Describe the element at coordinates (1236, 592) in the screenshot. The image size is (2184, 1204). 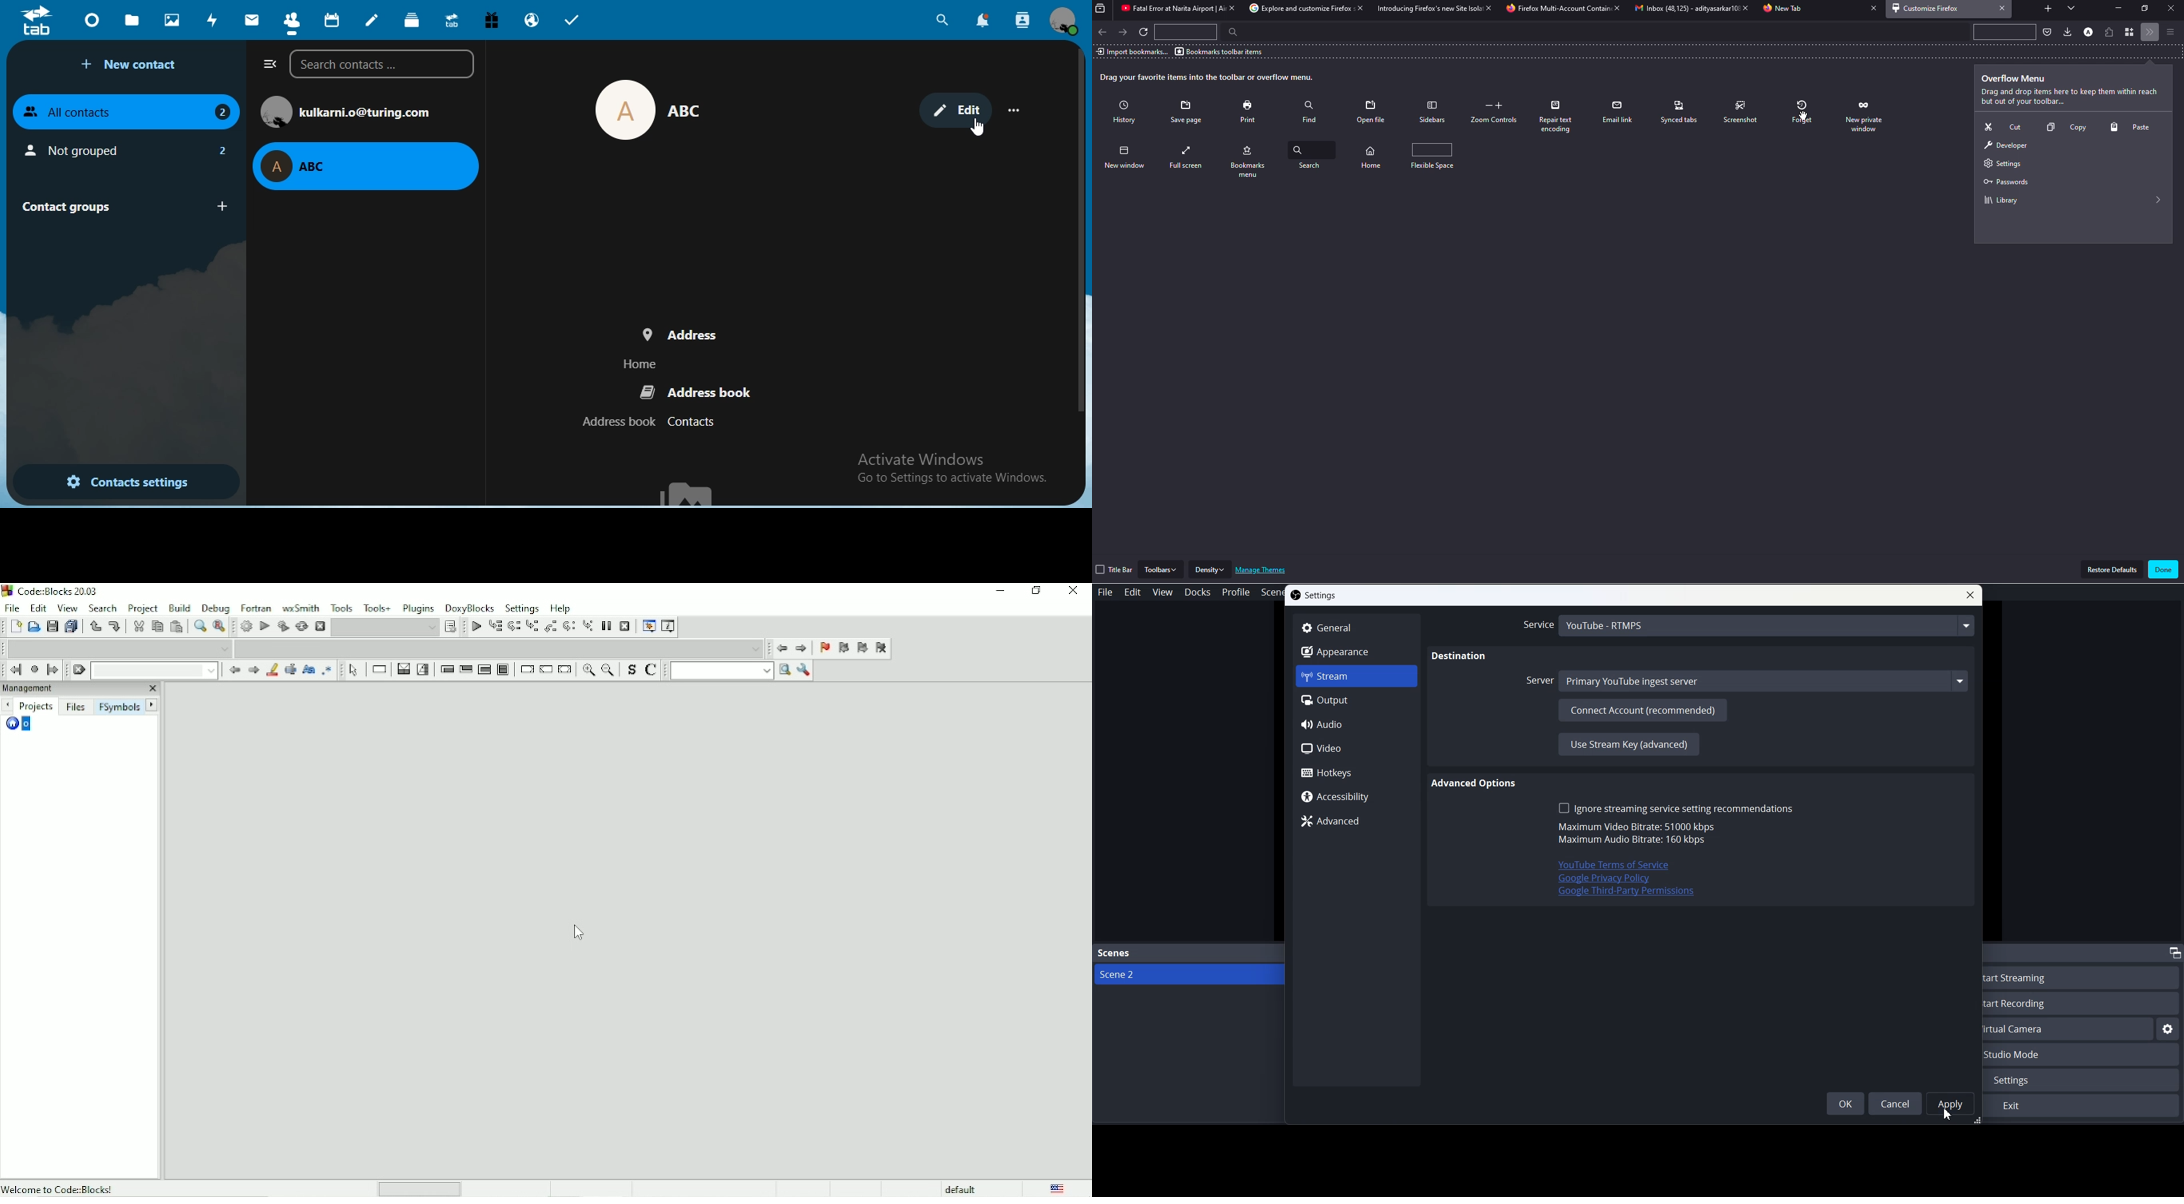
I see `Profile` at that location.